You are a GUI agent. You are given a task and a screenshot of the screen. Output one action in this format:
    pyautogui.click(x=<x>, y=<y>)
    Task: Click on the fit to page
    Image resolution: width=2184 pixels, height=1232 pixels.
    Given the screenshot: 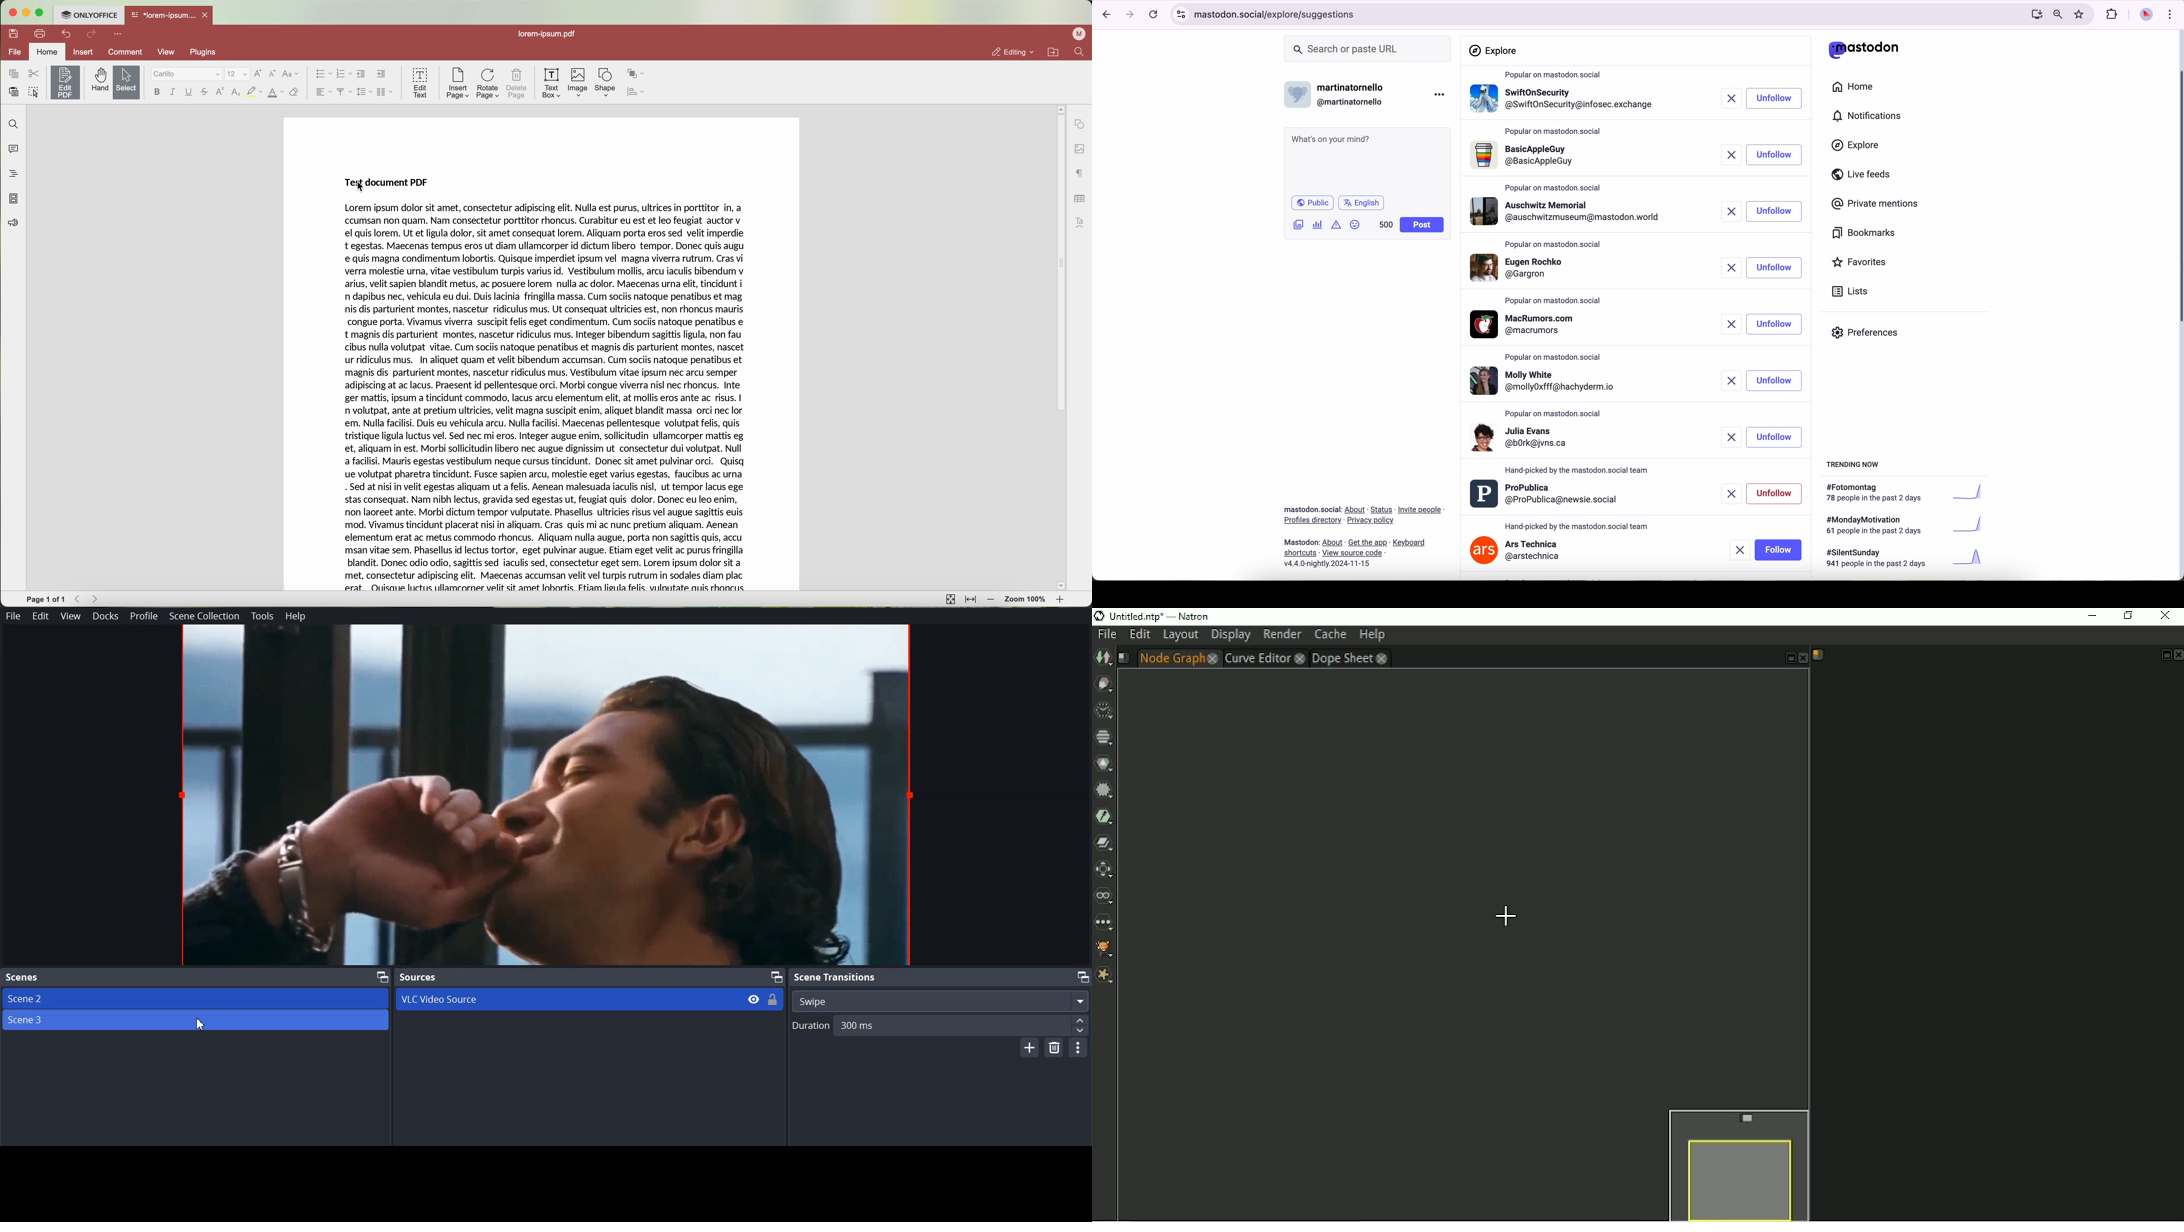 What is the action you would take?
    pyautogui.click(x=951, y=600)
    